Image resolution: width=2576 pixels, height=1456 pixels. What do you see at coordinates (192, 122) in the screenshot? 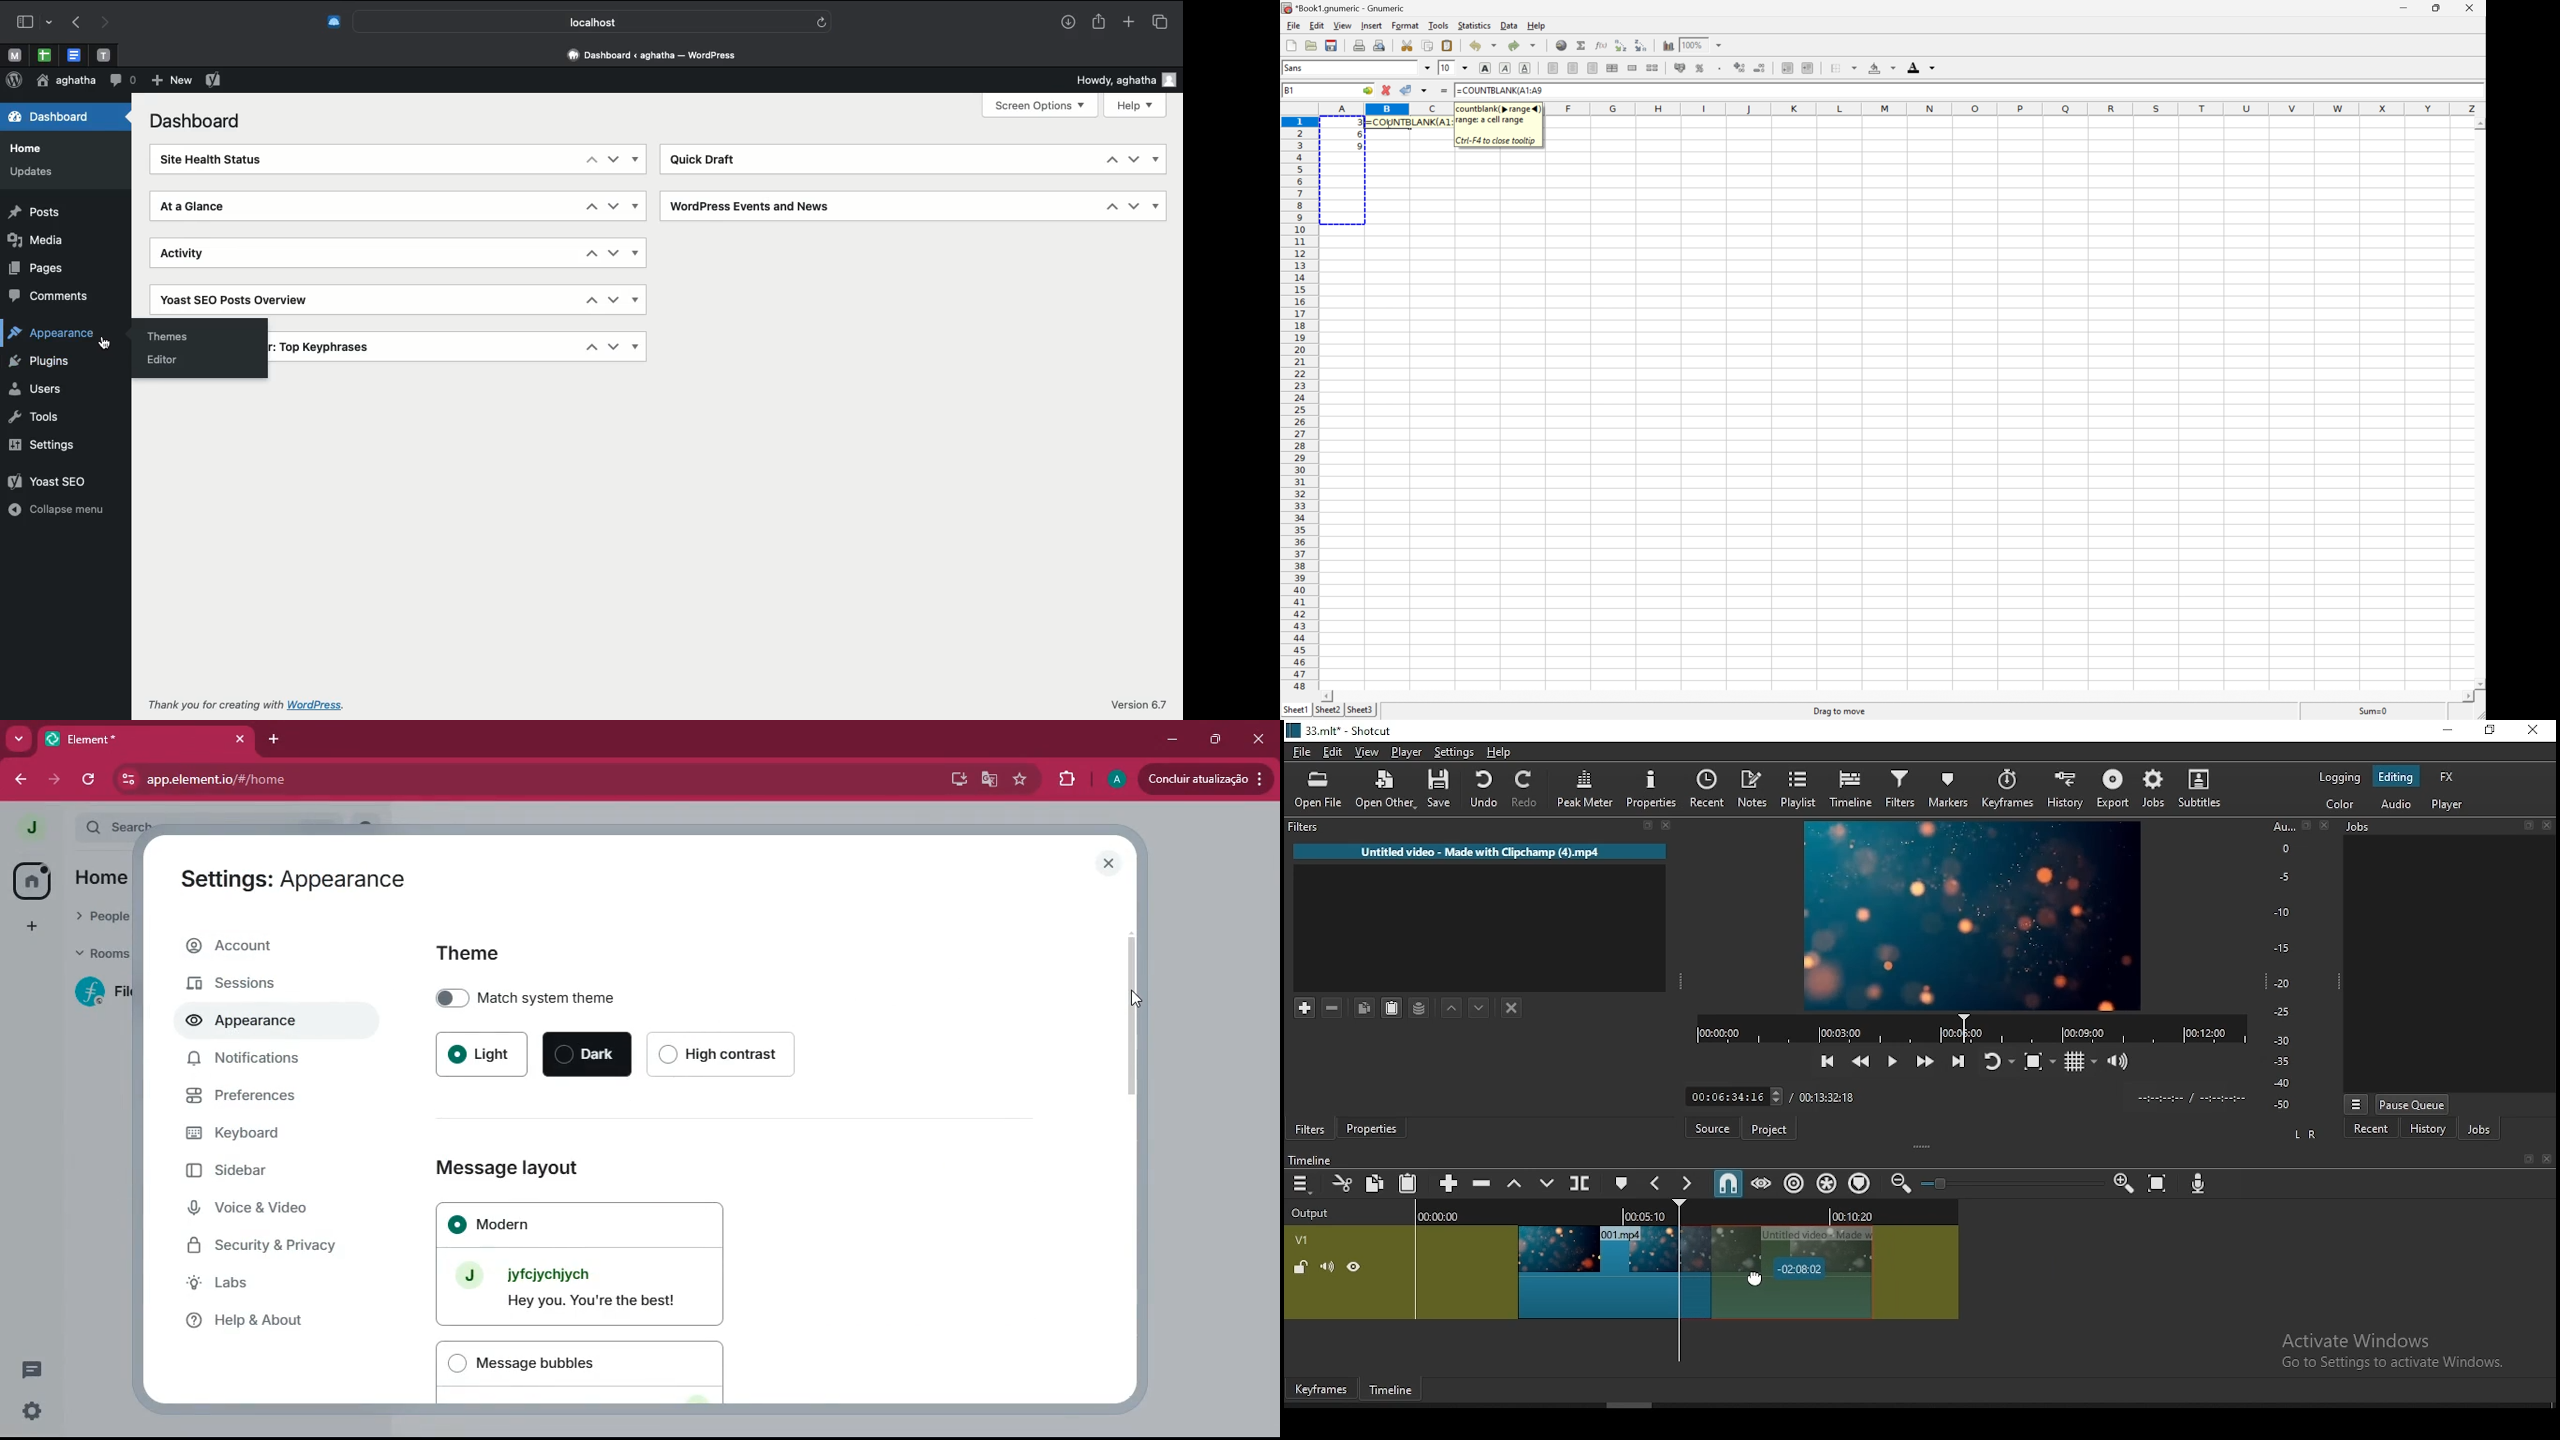
I see `Dashboard` at bounding box center [192, 122].